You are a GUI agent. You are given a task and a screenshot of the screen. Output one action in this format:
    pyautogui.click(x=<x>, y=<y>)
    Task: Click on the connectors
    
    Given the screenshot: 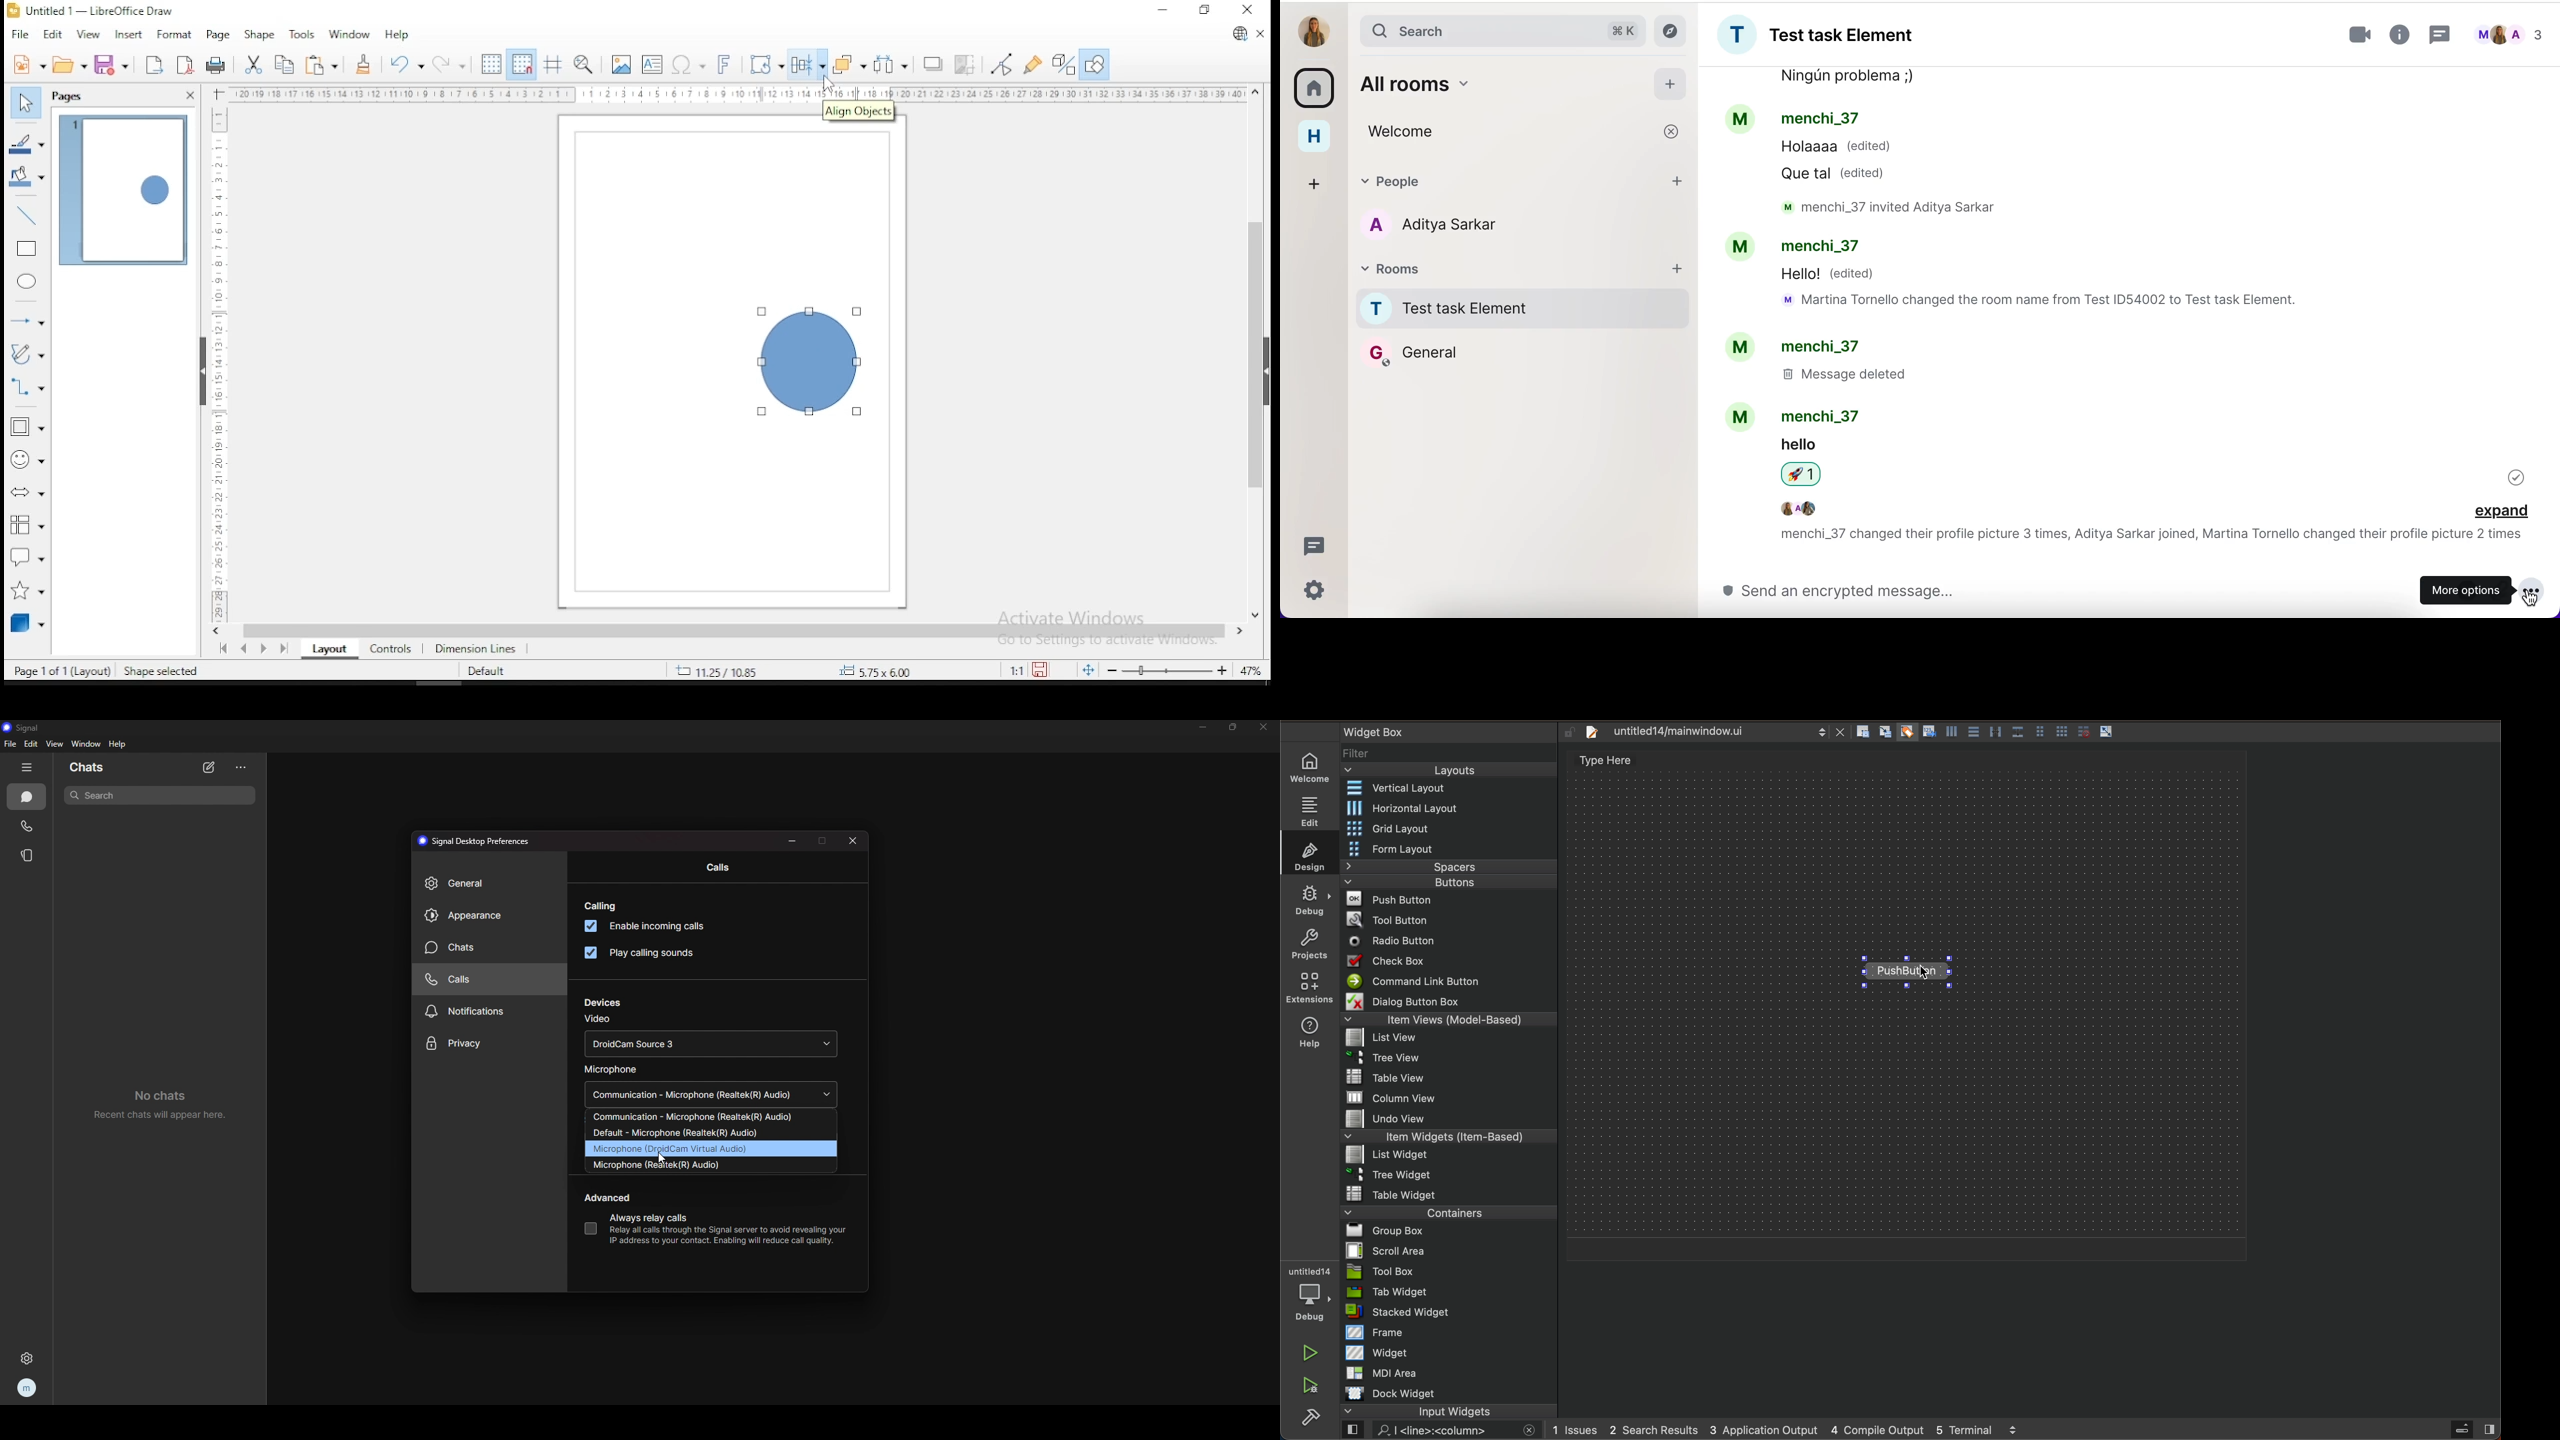 What is the action you would take?
    pyautogui.click(x=25, y=385)
    